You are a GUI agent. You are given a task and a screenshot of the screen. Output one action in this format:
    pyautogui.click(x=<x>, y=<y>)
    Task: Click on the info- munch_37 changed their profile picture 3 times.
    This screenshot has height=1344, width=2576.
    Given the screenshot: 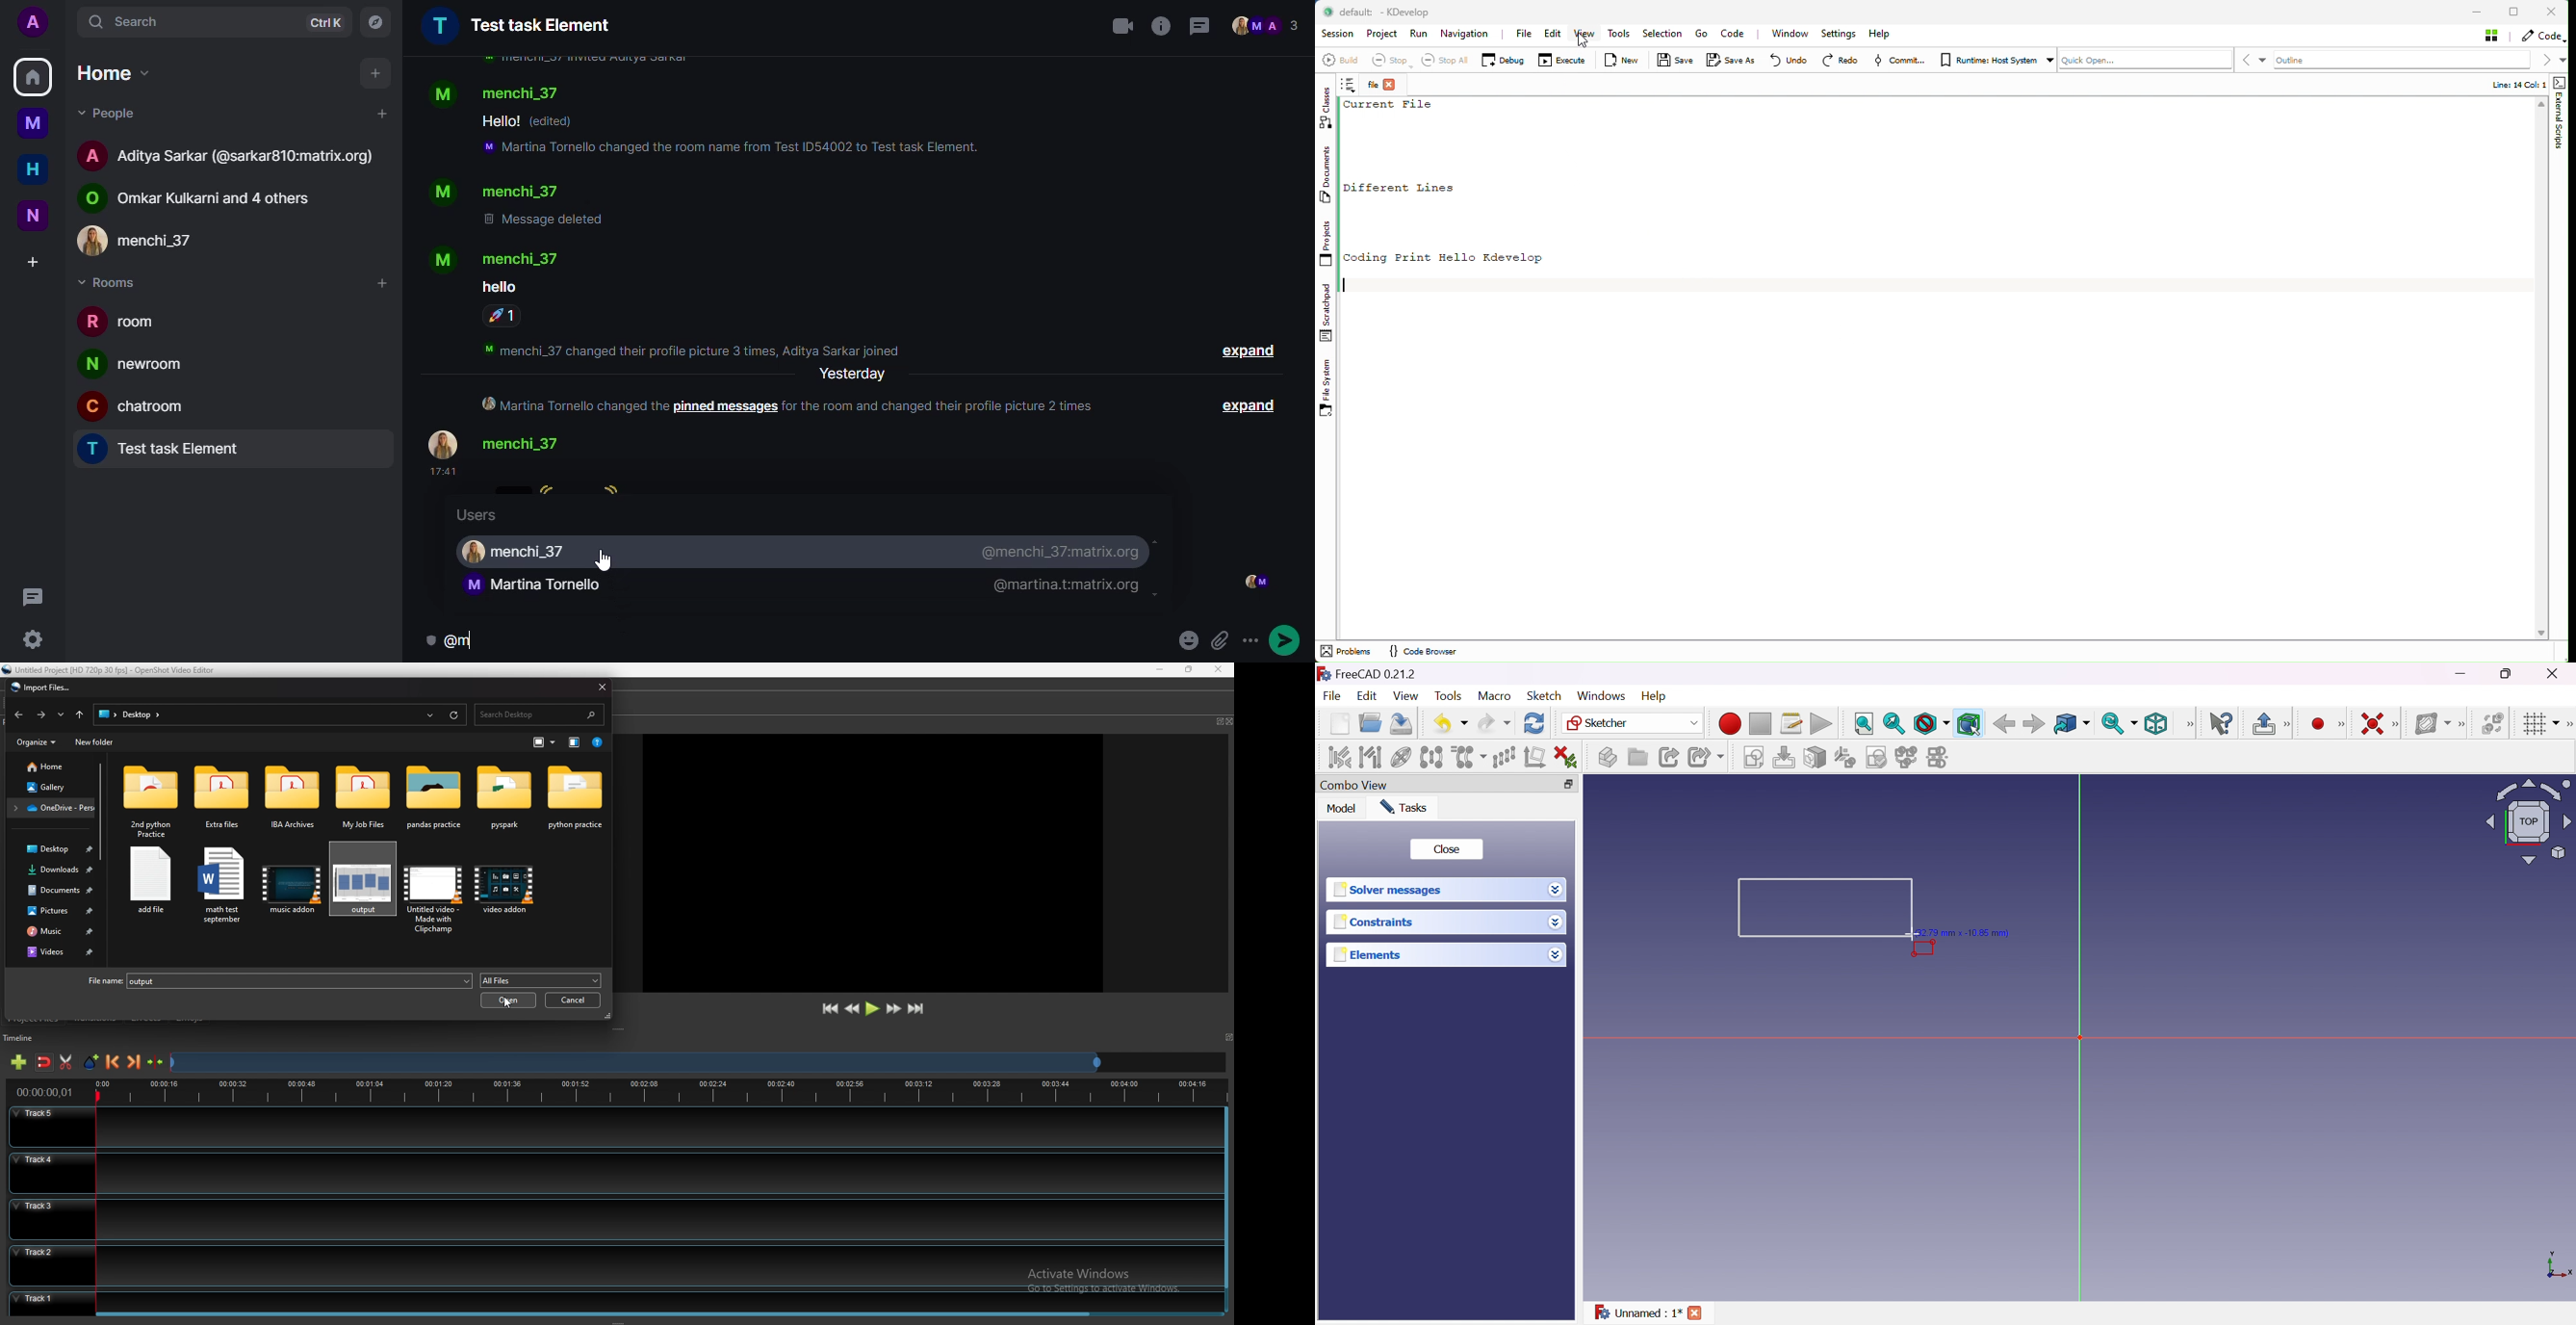 What is the action you would take?
    pyautogui.click(x=700, y=348)
    